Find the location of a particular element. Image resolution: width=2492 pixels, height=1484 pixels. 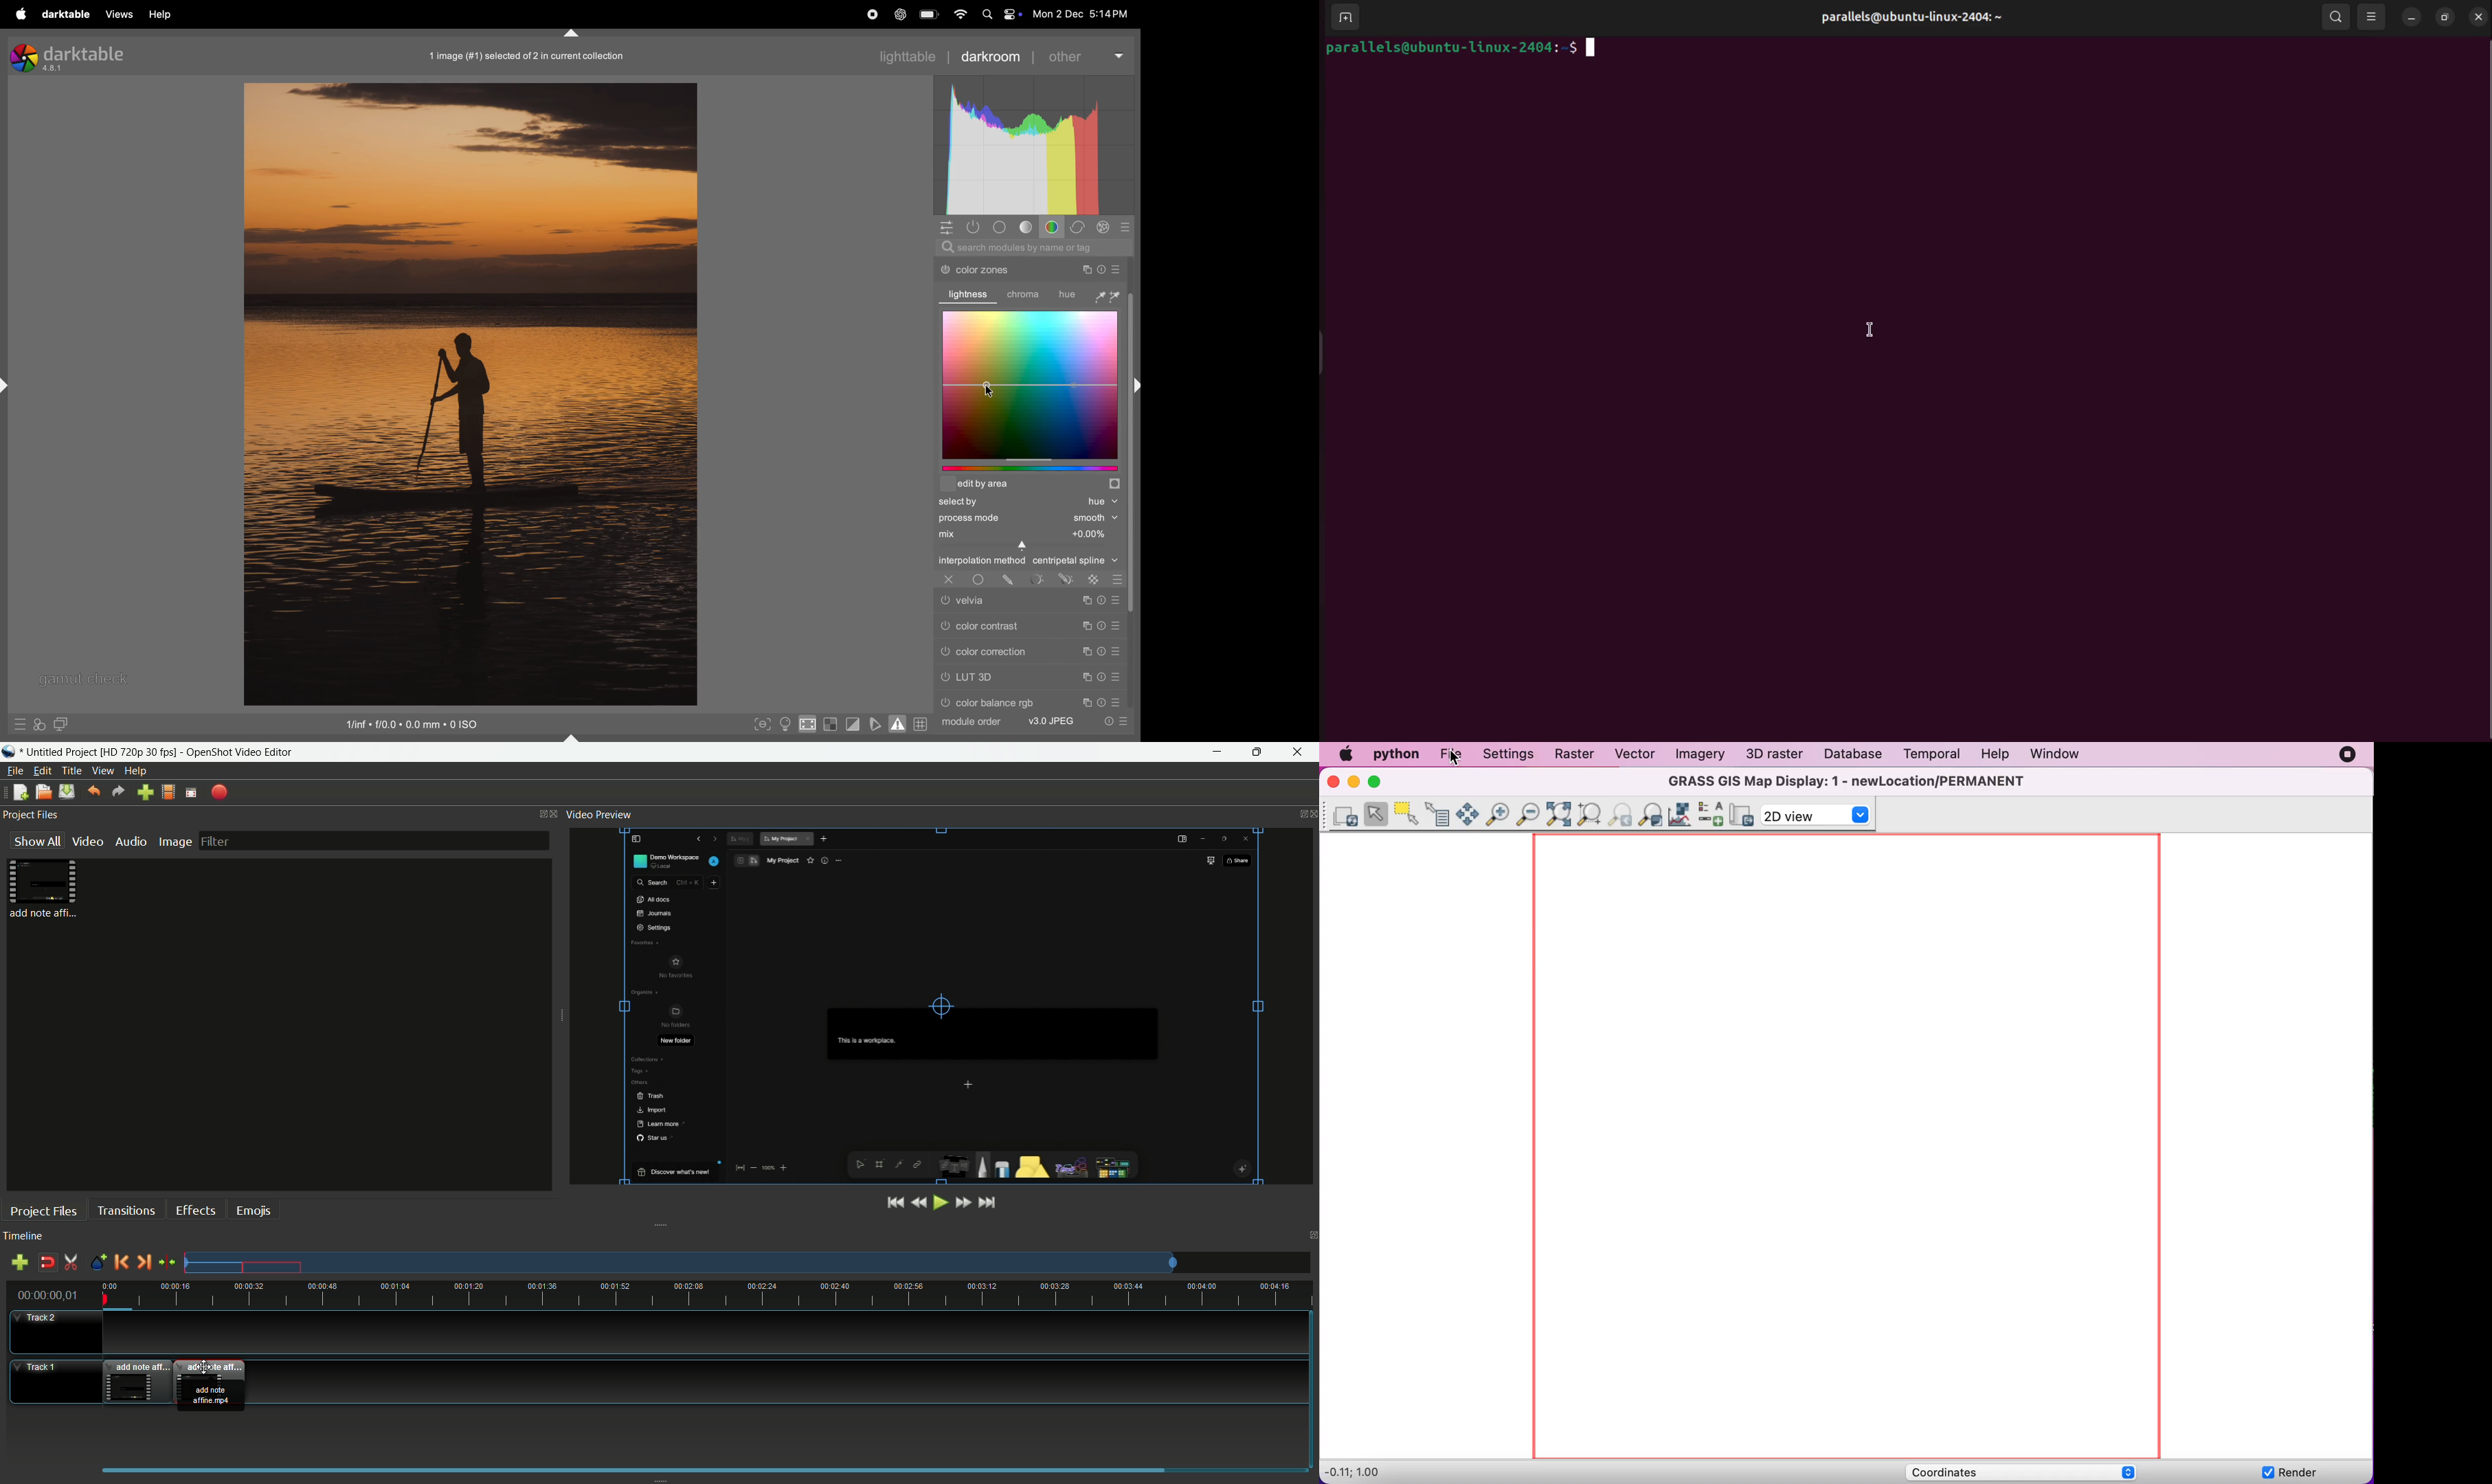

edit by graphs is located at coordinates (1033, 470).